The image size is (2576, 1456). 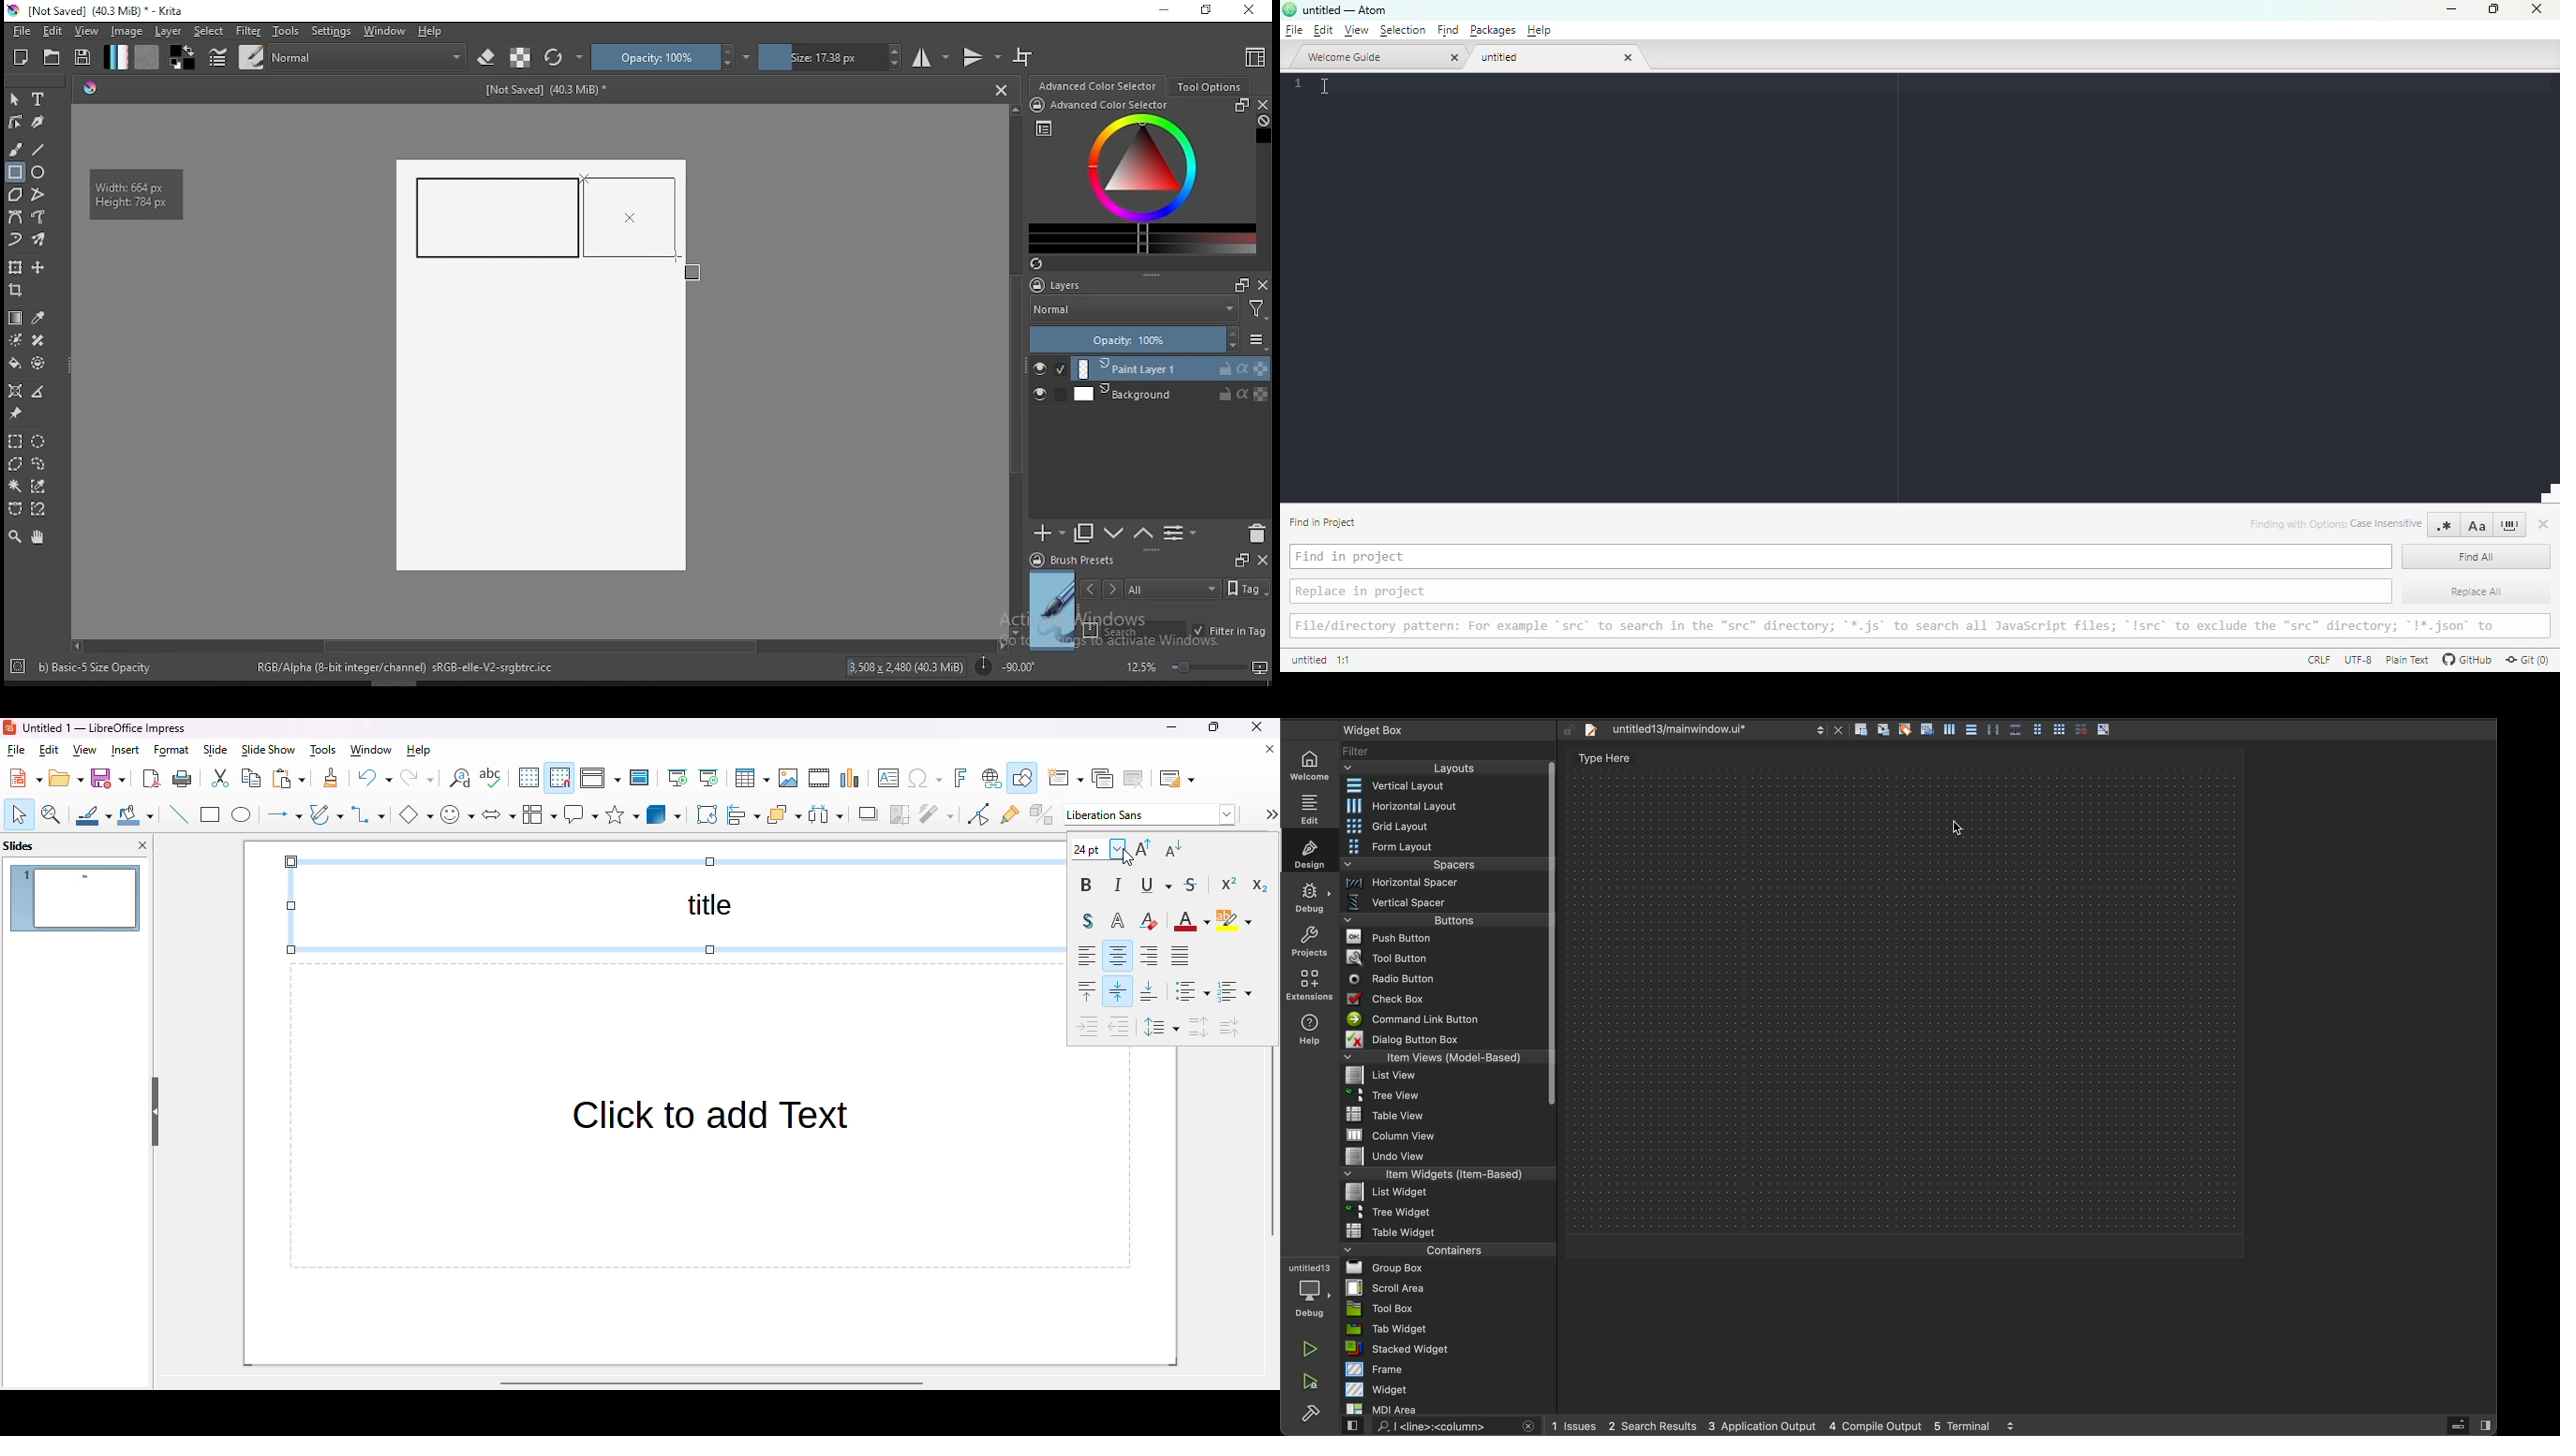 I want to click on scroll bar, so click(x=1017, y=369).